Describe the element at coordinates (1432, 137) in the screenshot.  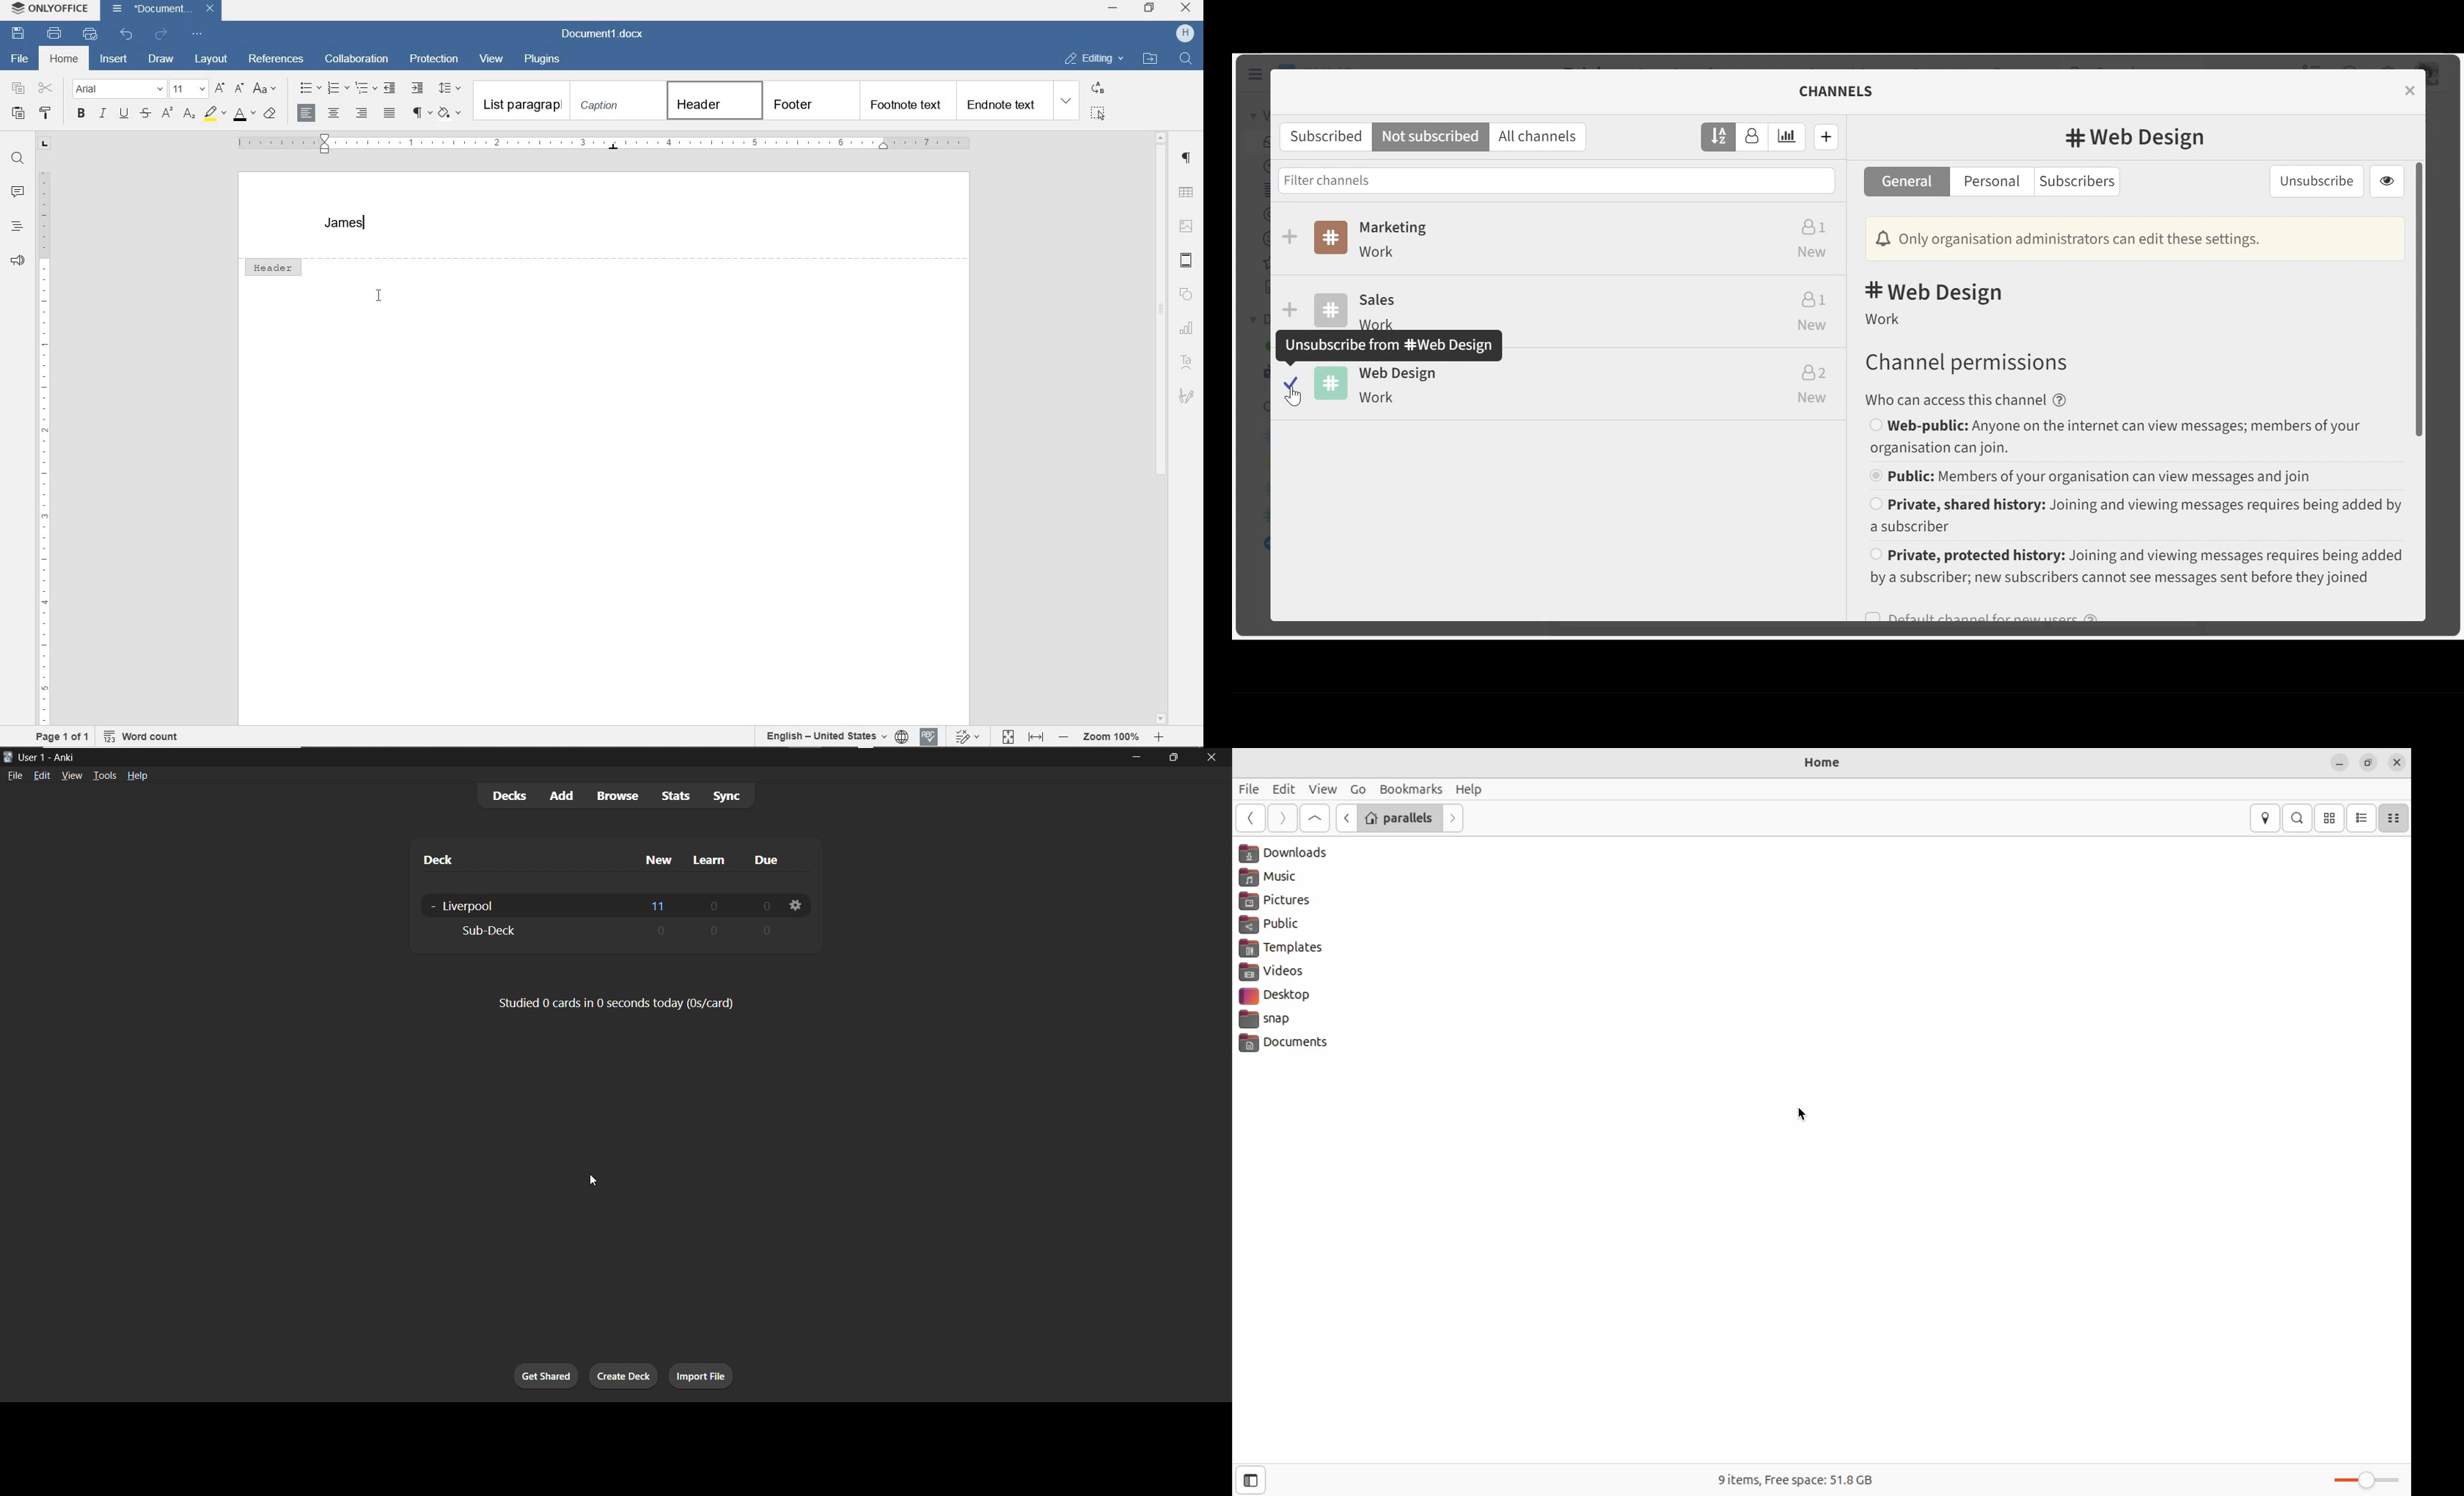
I see `Not subscribed` at that location.